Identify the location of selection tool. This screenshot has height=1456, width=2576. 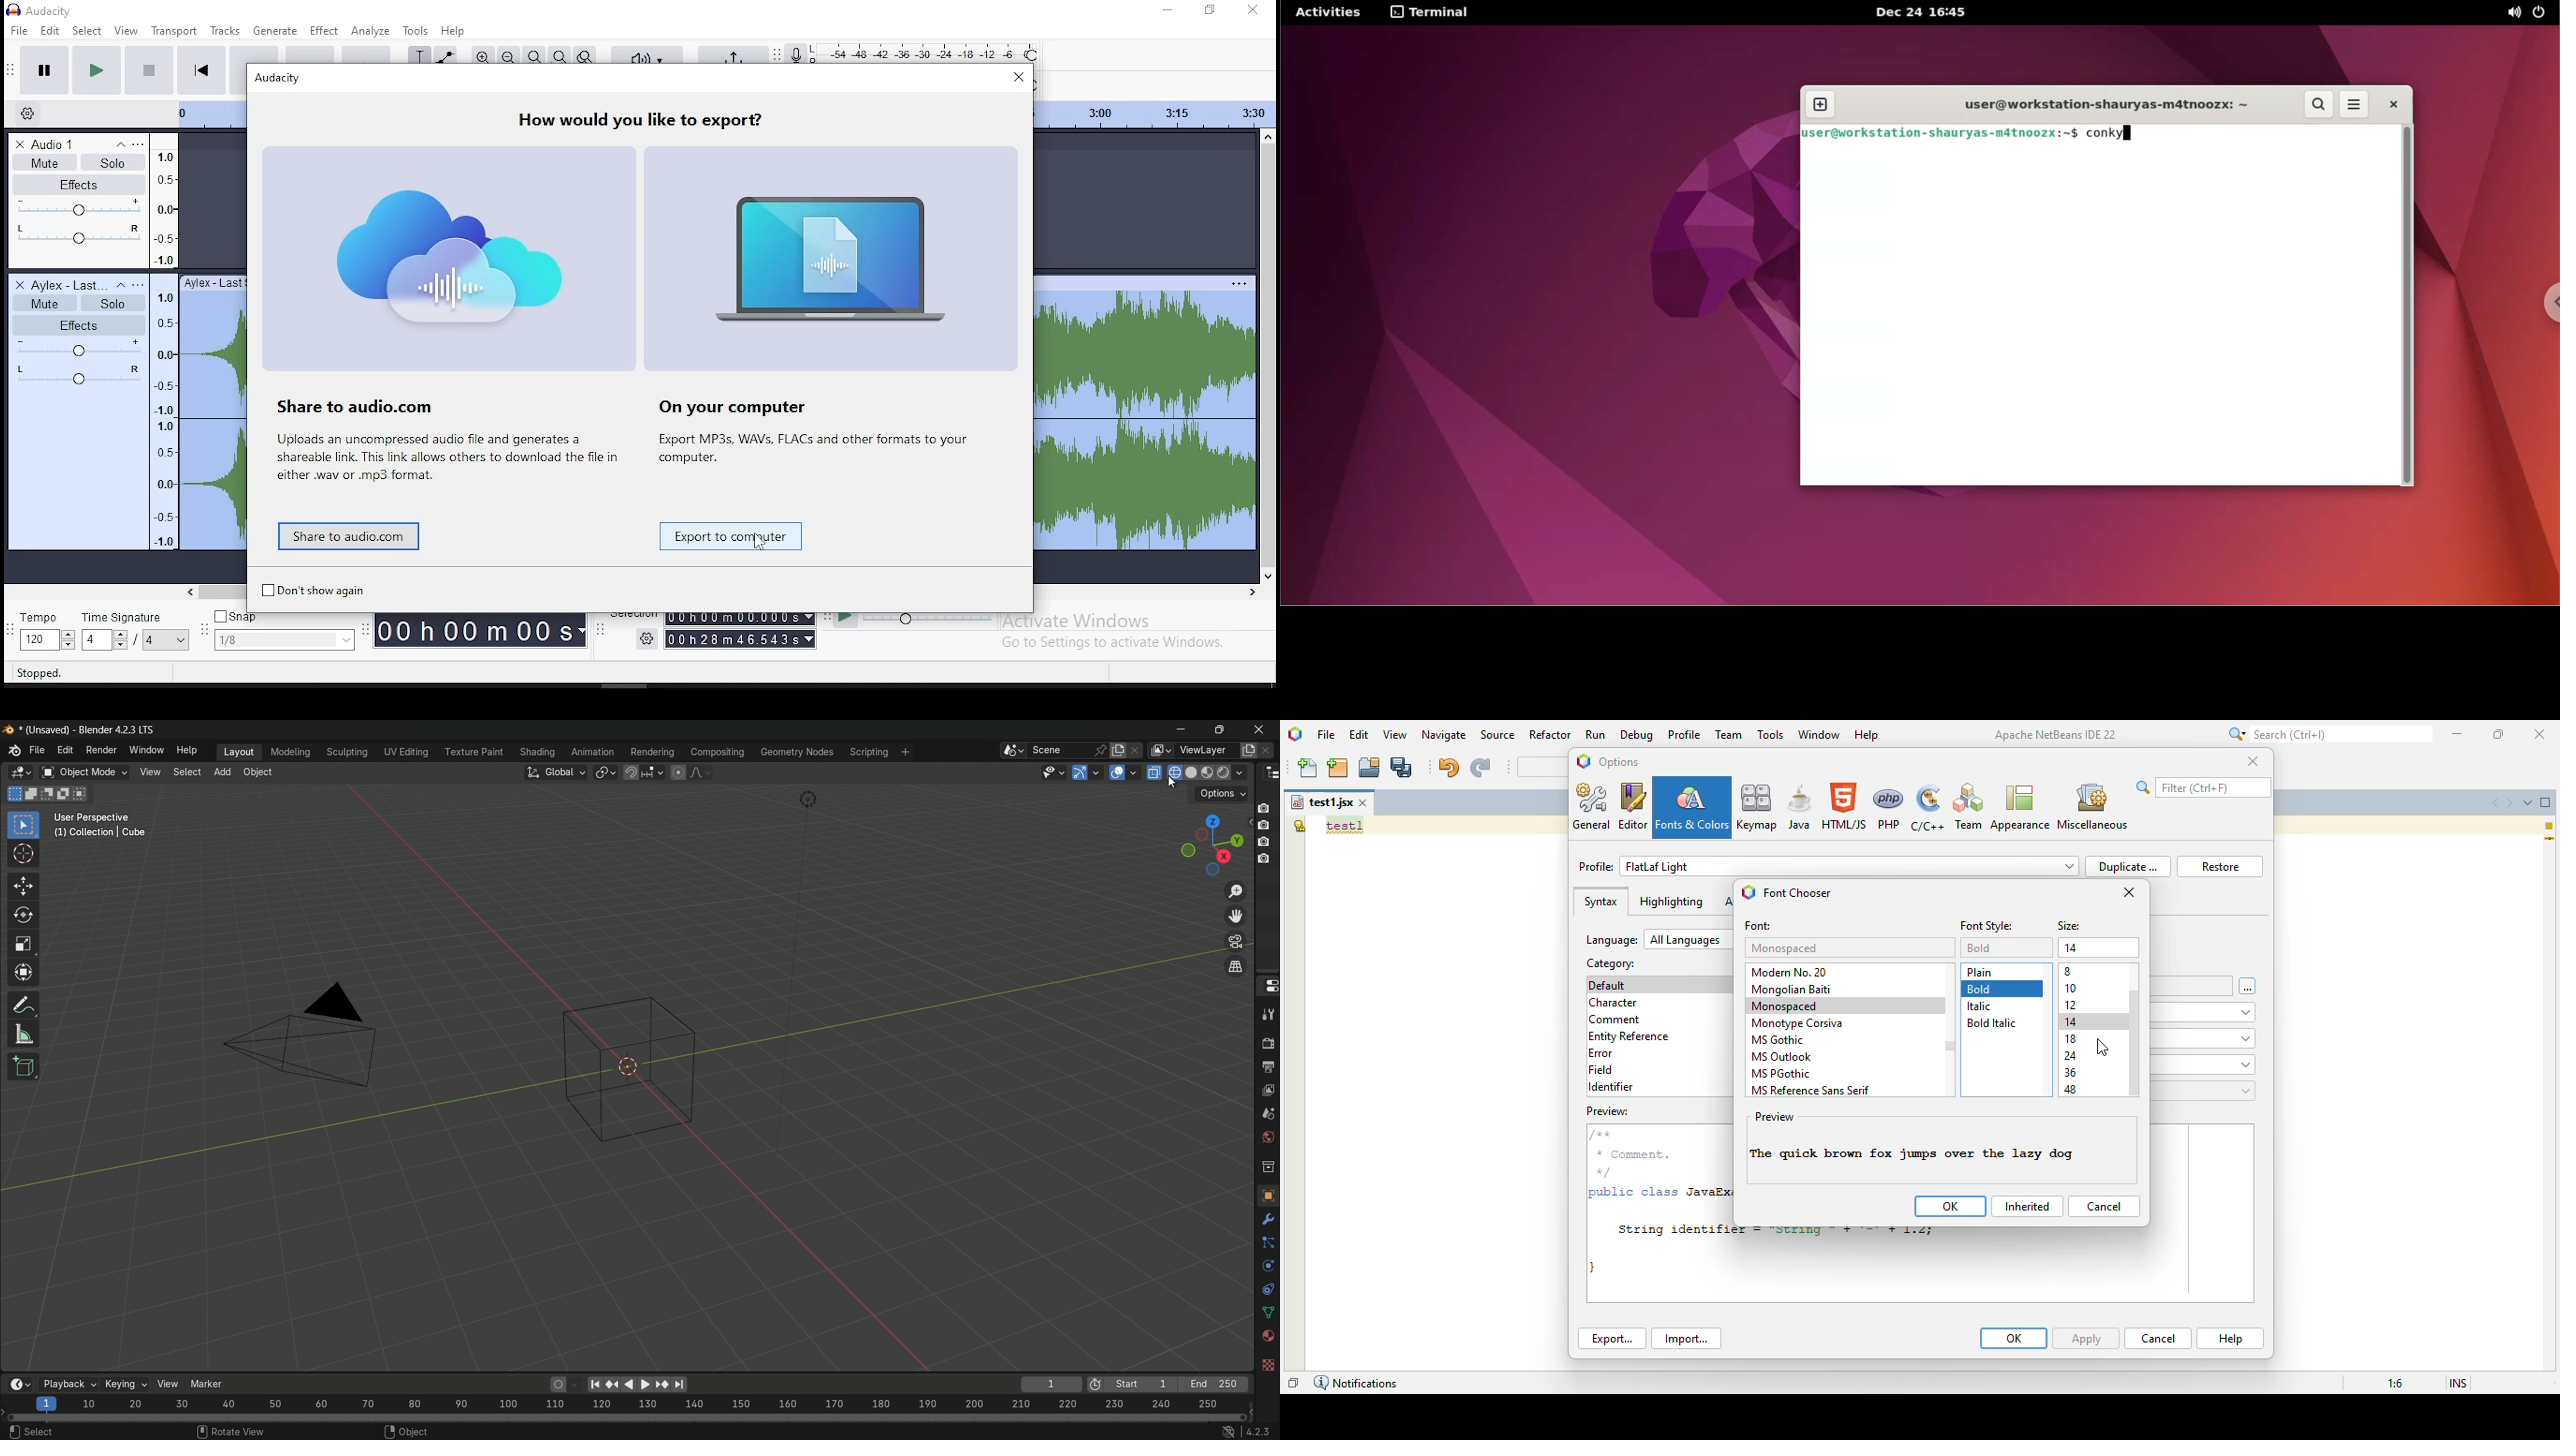
(419, 55).